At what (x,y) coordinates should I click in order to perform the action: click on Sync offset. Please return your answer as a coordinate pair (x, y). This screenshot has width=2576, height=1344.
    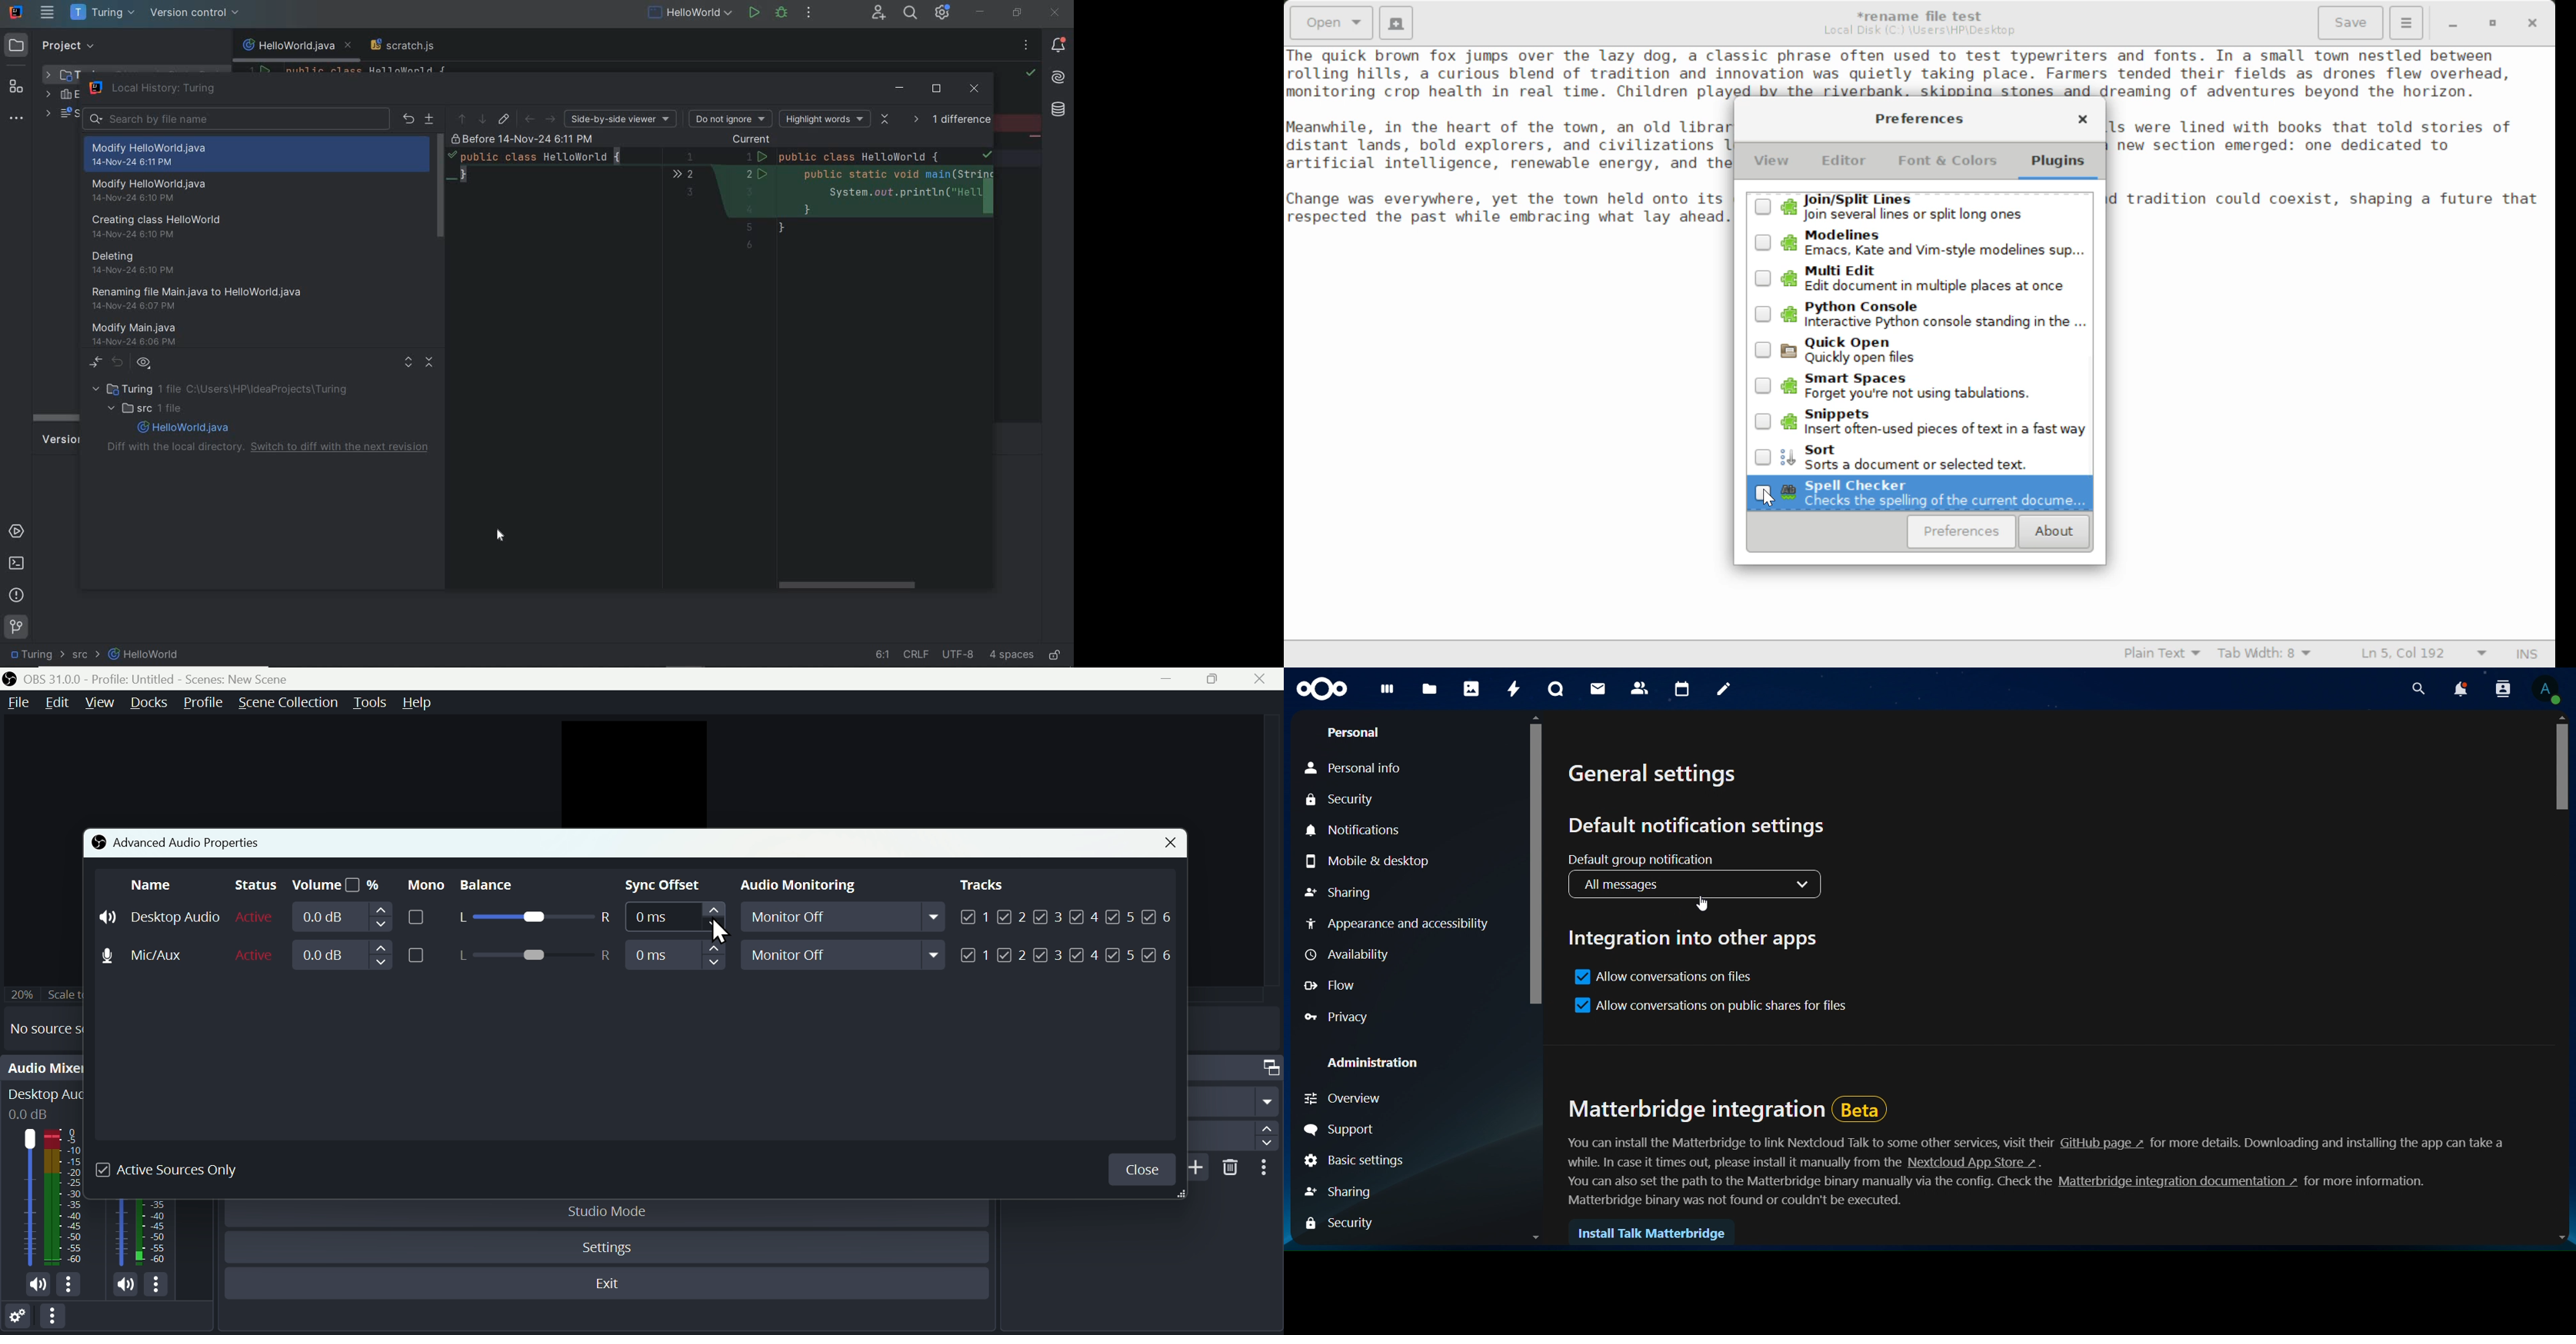
    Looking at the image, I should click on (666, 886).